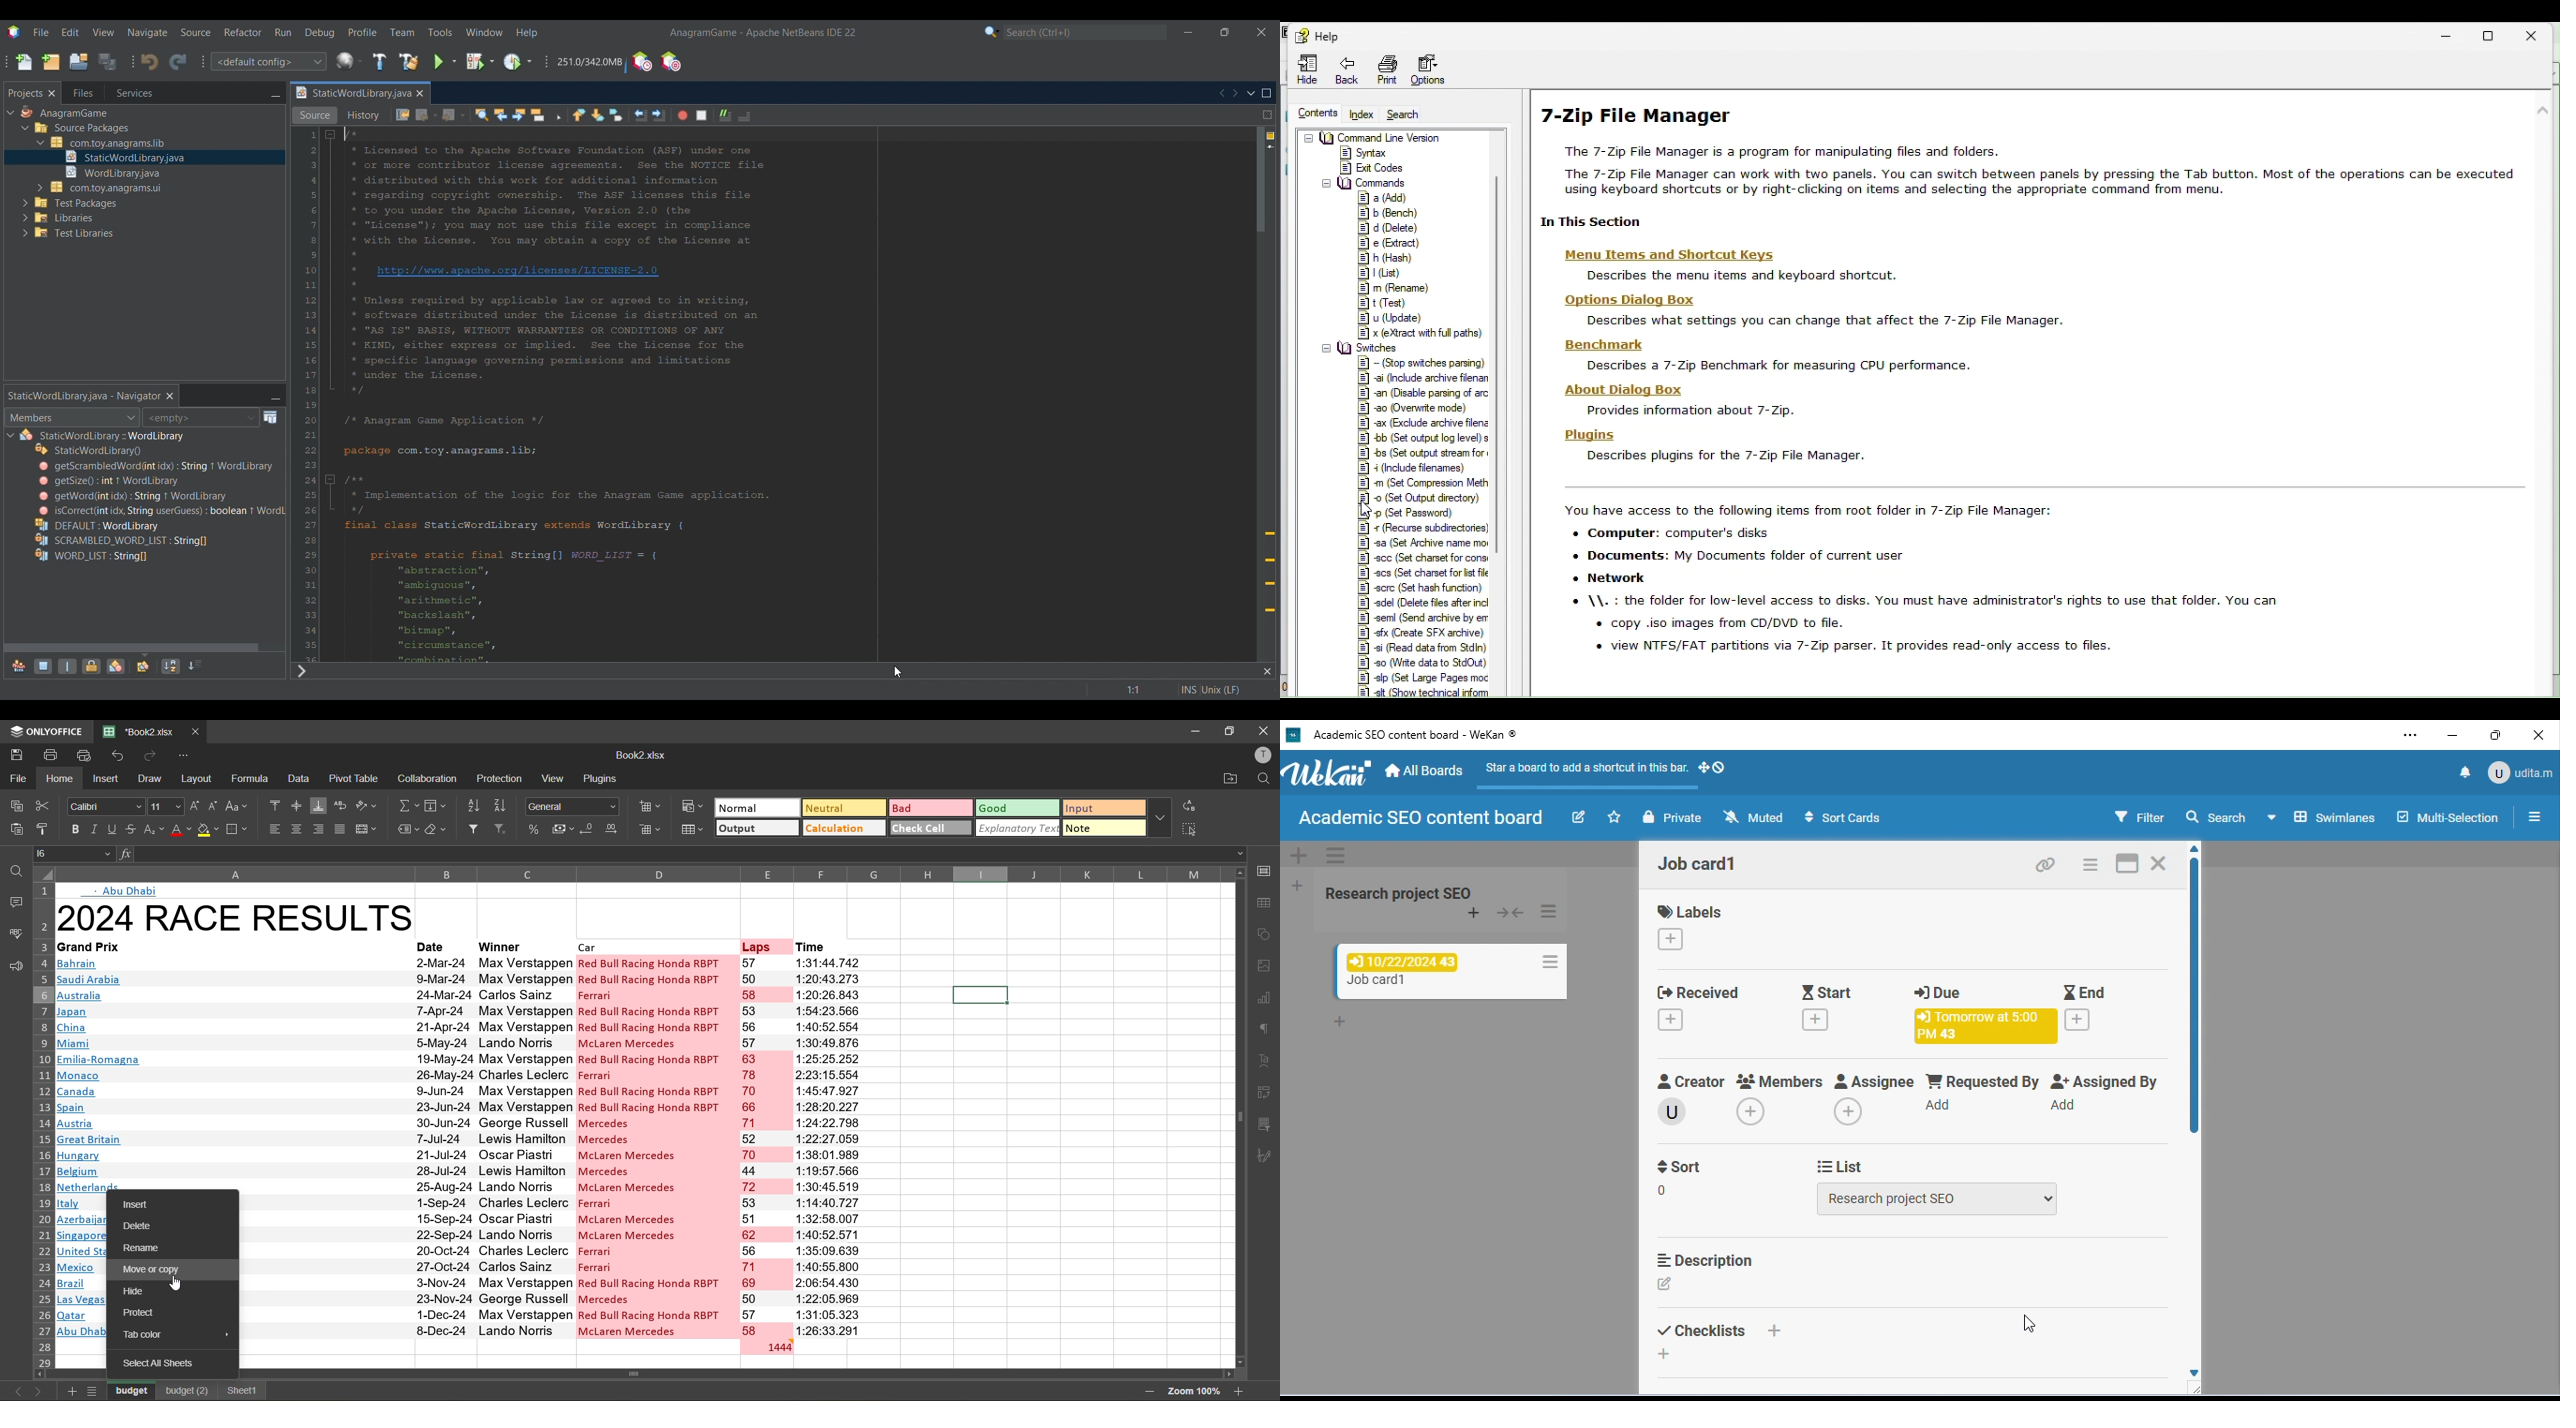 This screenshot has height=1428, width=2576. What do you see at coordinates (1328, 773) in the screenshot?
I see `WeKan logo` at bounding box center [1328, 773].